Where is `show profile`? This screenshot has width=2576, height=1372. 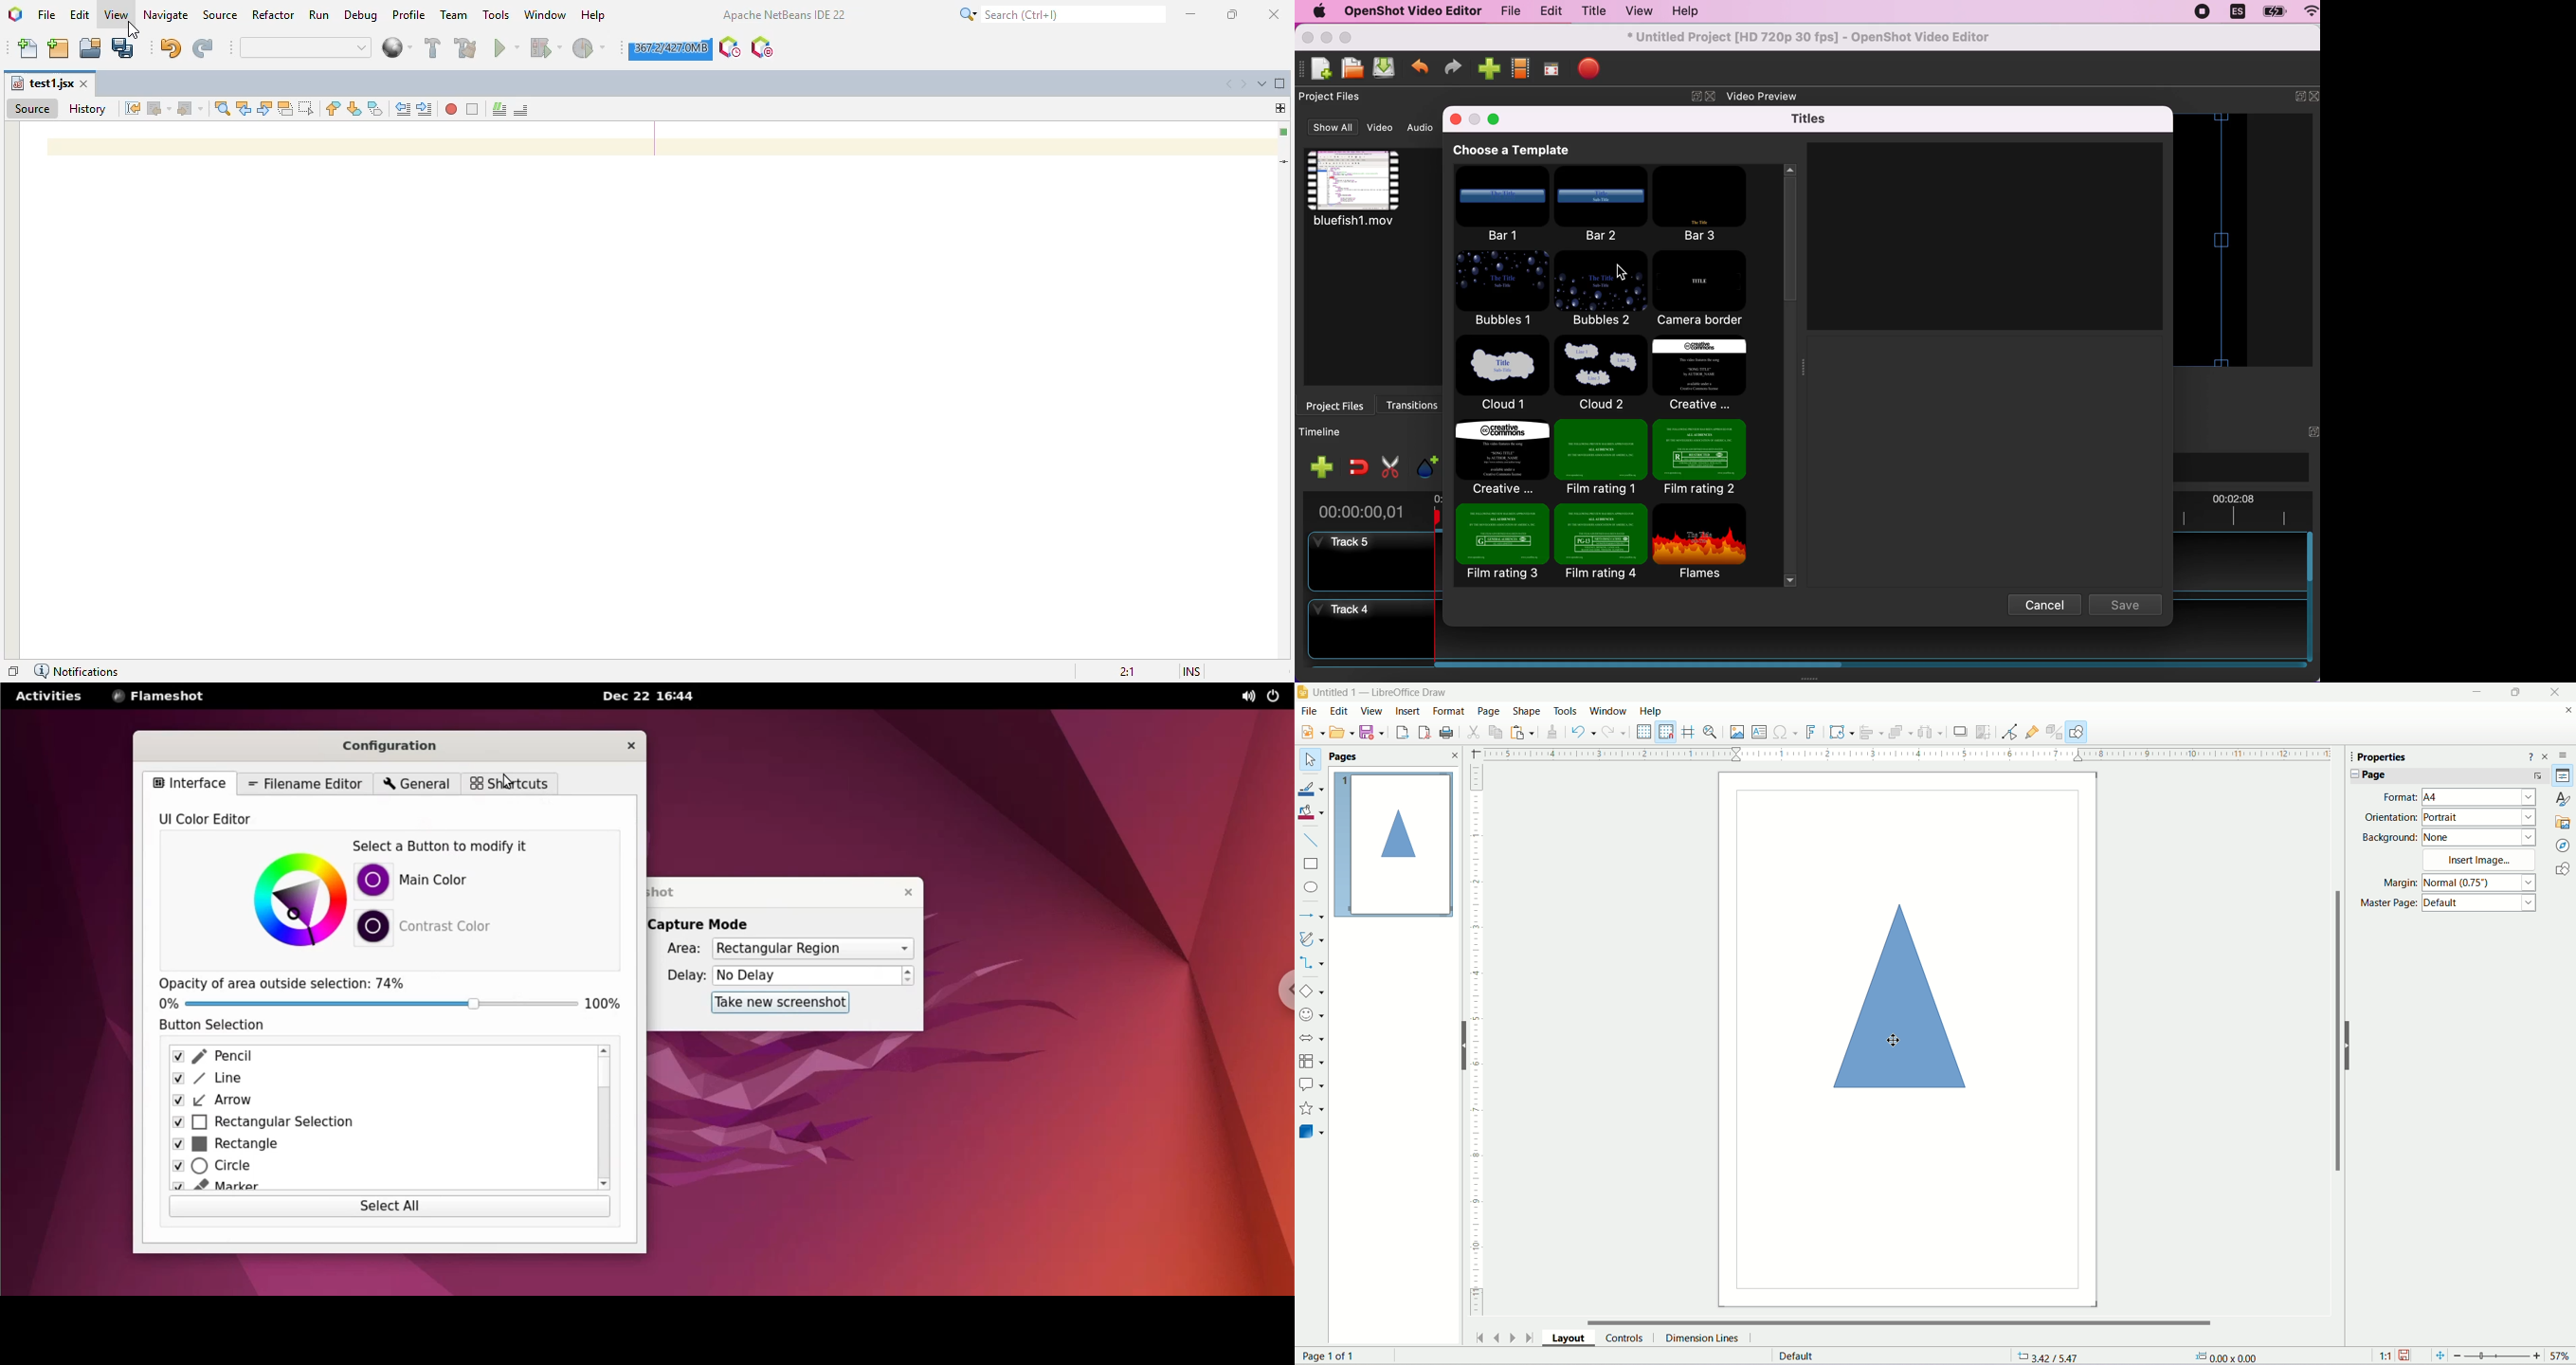
show profile is located at coordinates (1519, 71).